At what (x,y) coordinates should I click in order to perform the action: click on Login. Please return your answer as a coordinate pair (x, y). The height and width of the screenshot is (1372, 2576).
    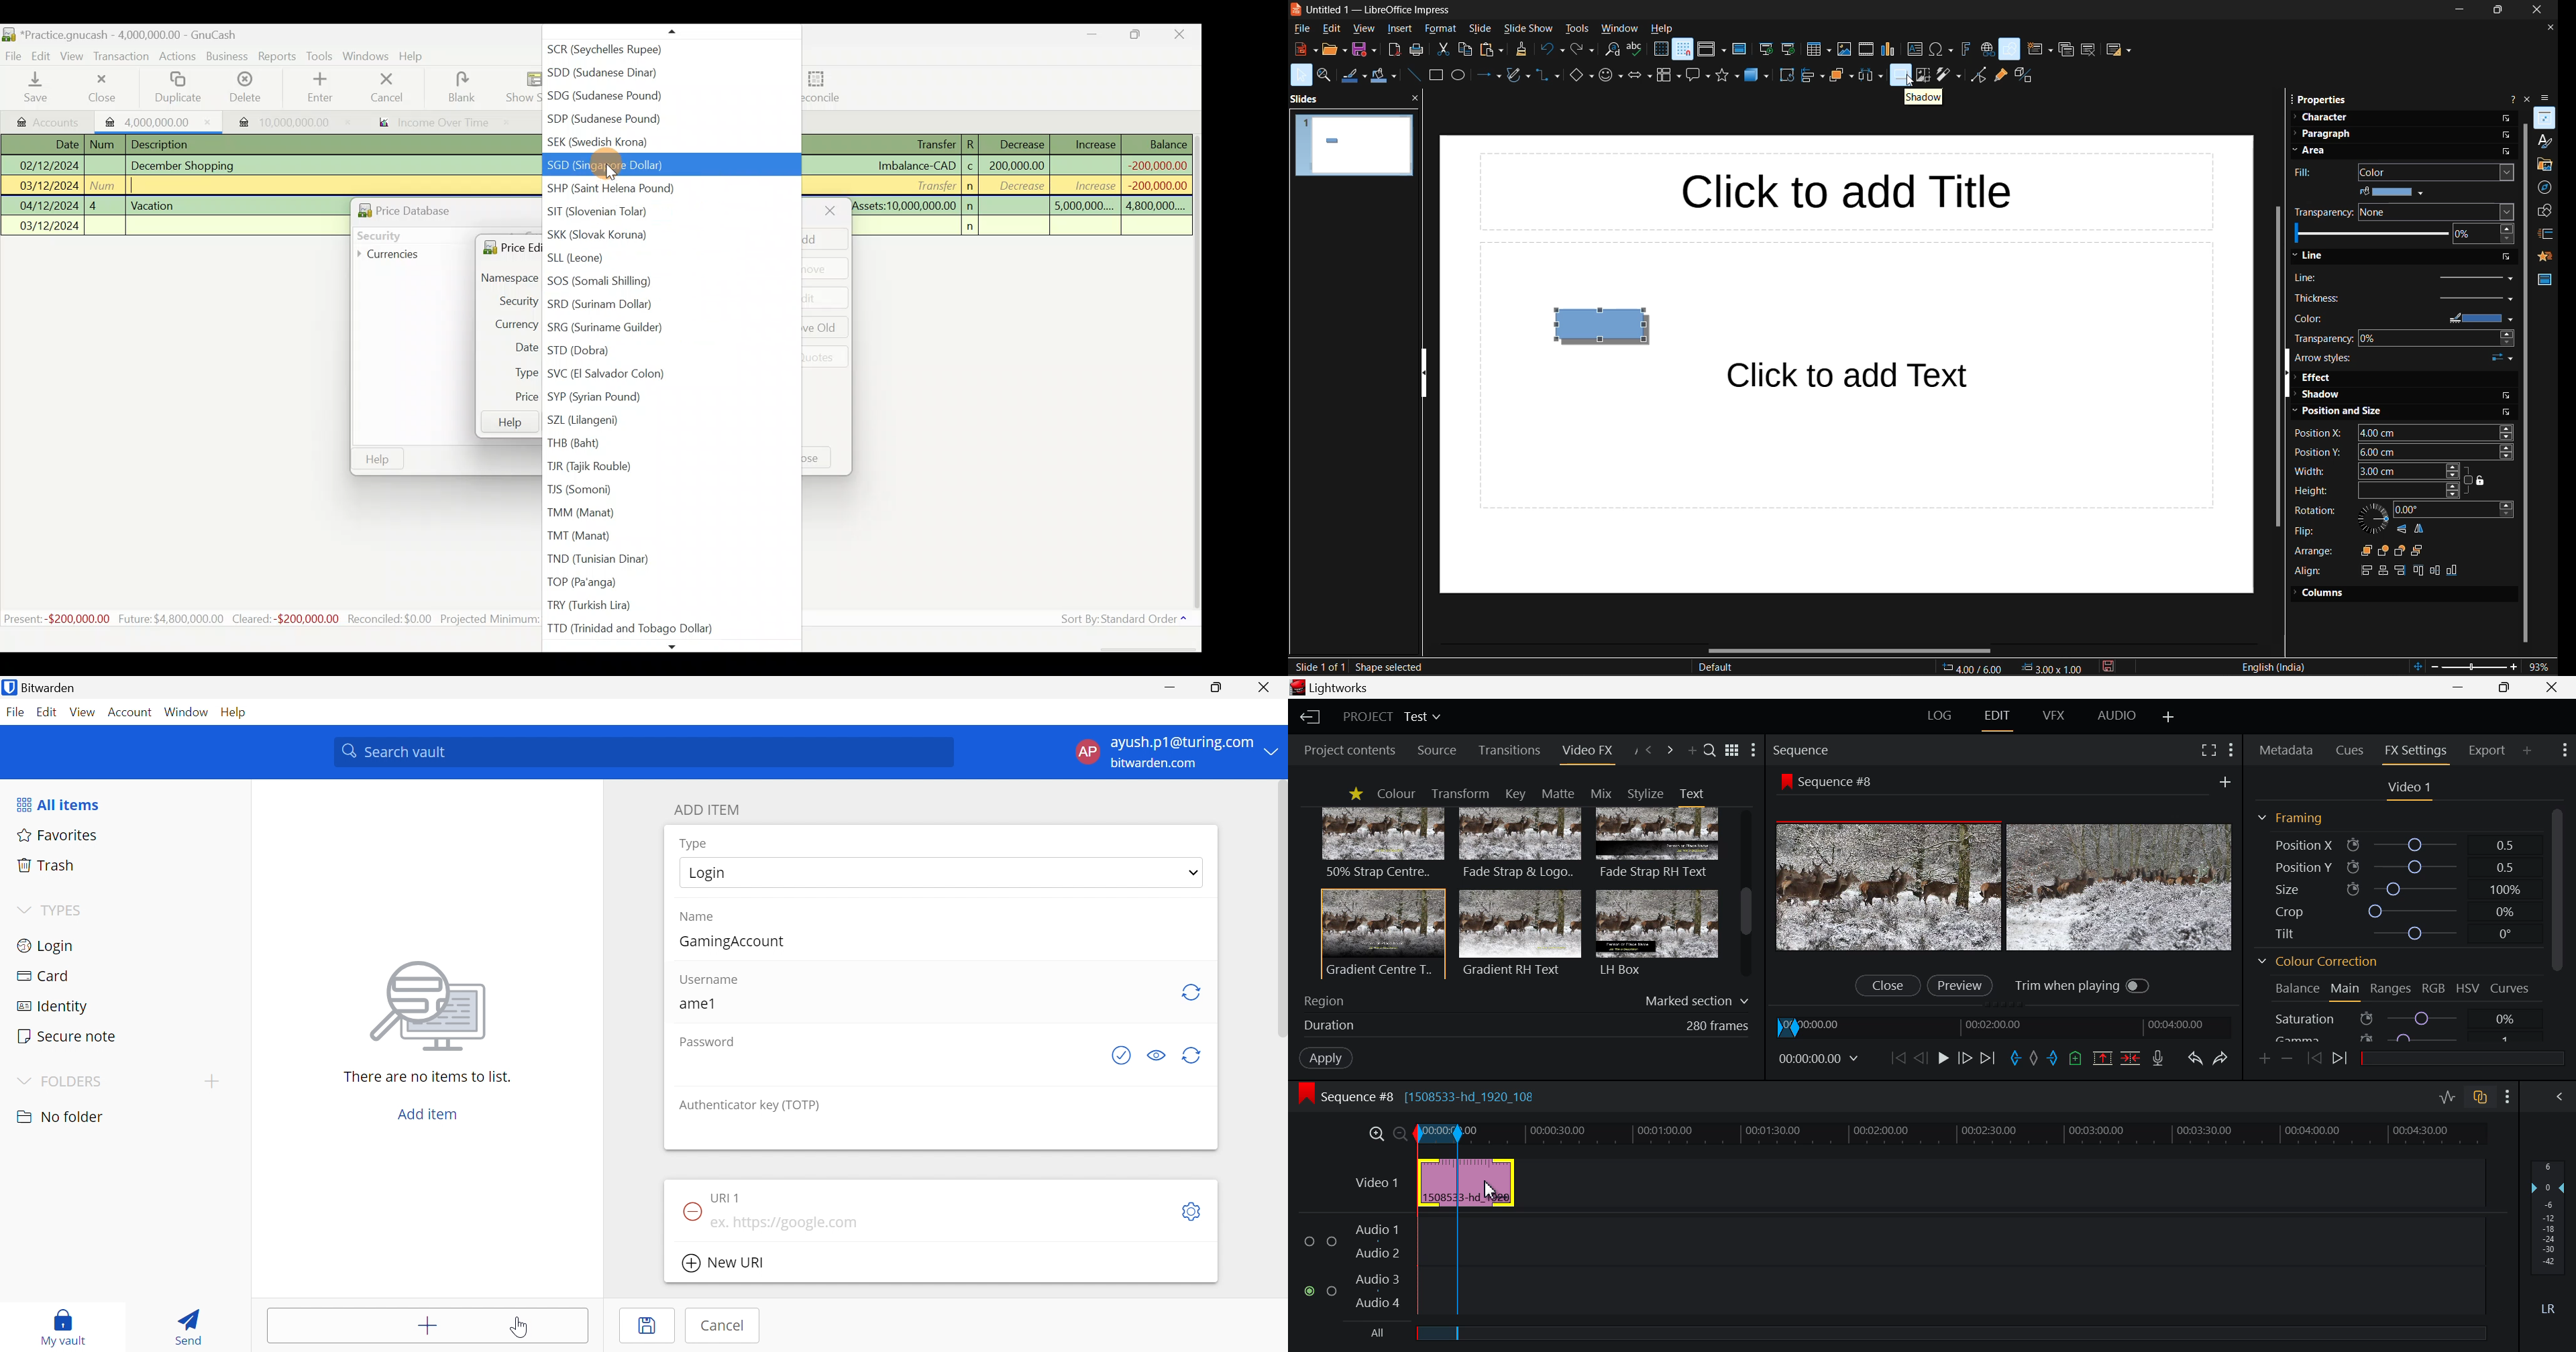
    Looking at the image, I should click on (47, 946).